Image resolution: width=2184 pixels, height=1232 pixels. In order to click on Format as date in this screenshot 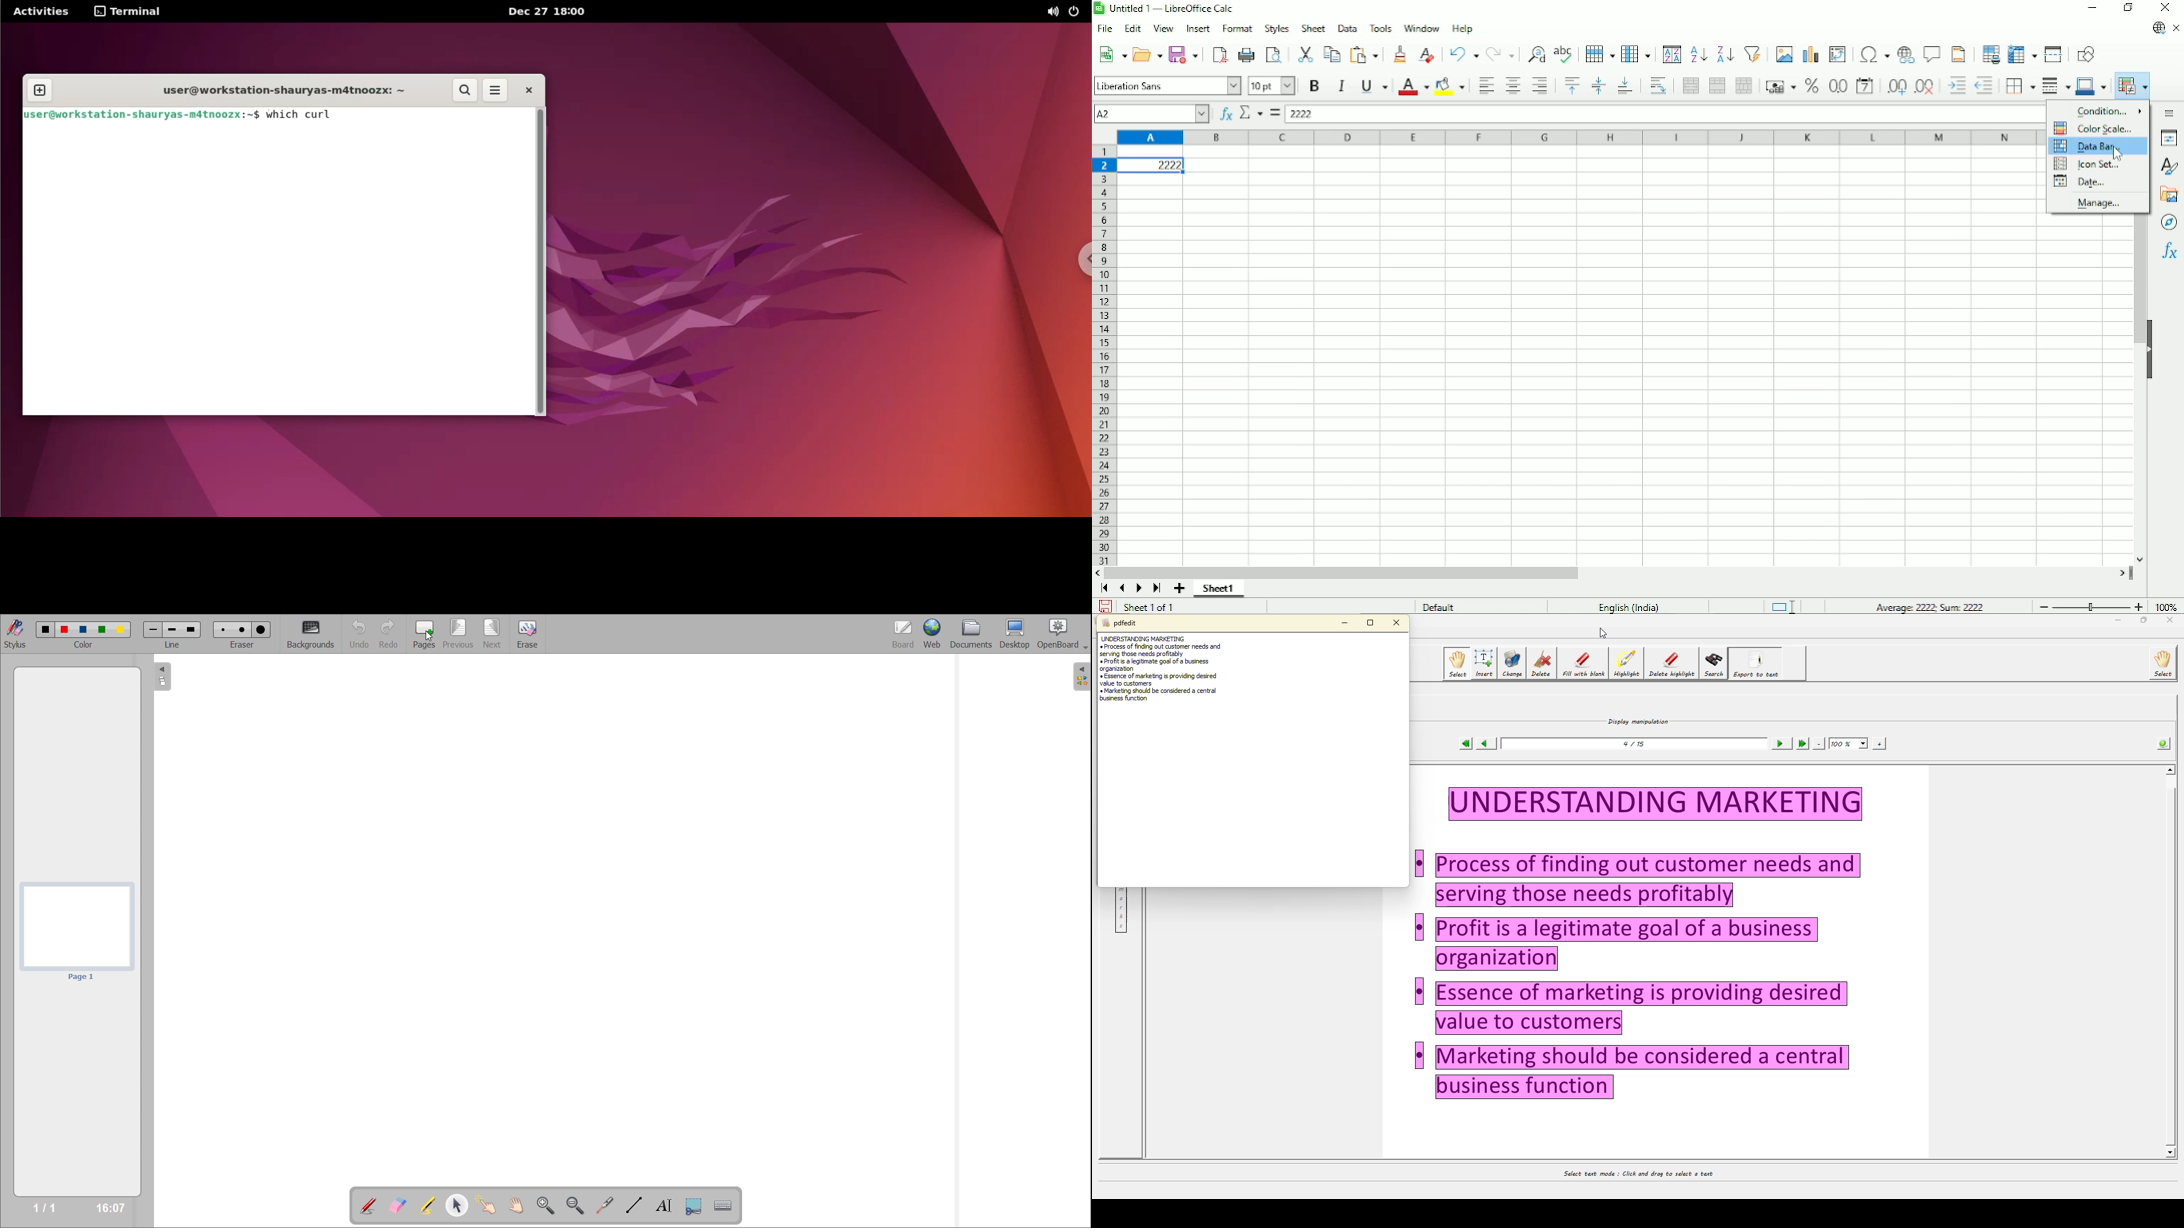, I will do `click(1866, 86)`.